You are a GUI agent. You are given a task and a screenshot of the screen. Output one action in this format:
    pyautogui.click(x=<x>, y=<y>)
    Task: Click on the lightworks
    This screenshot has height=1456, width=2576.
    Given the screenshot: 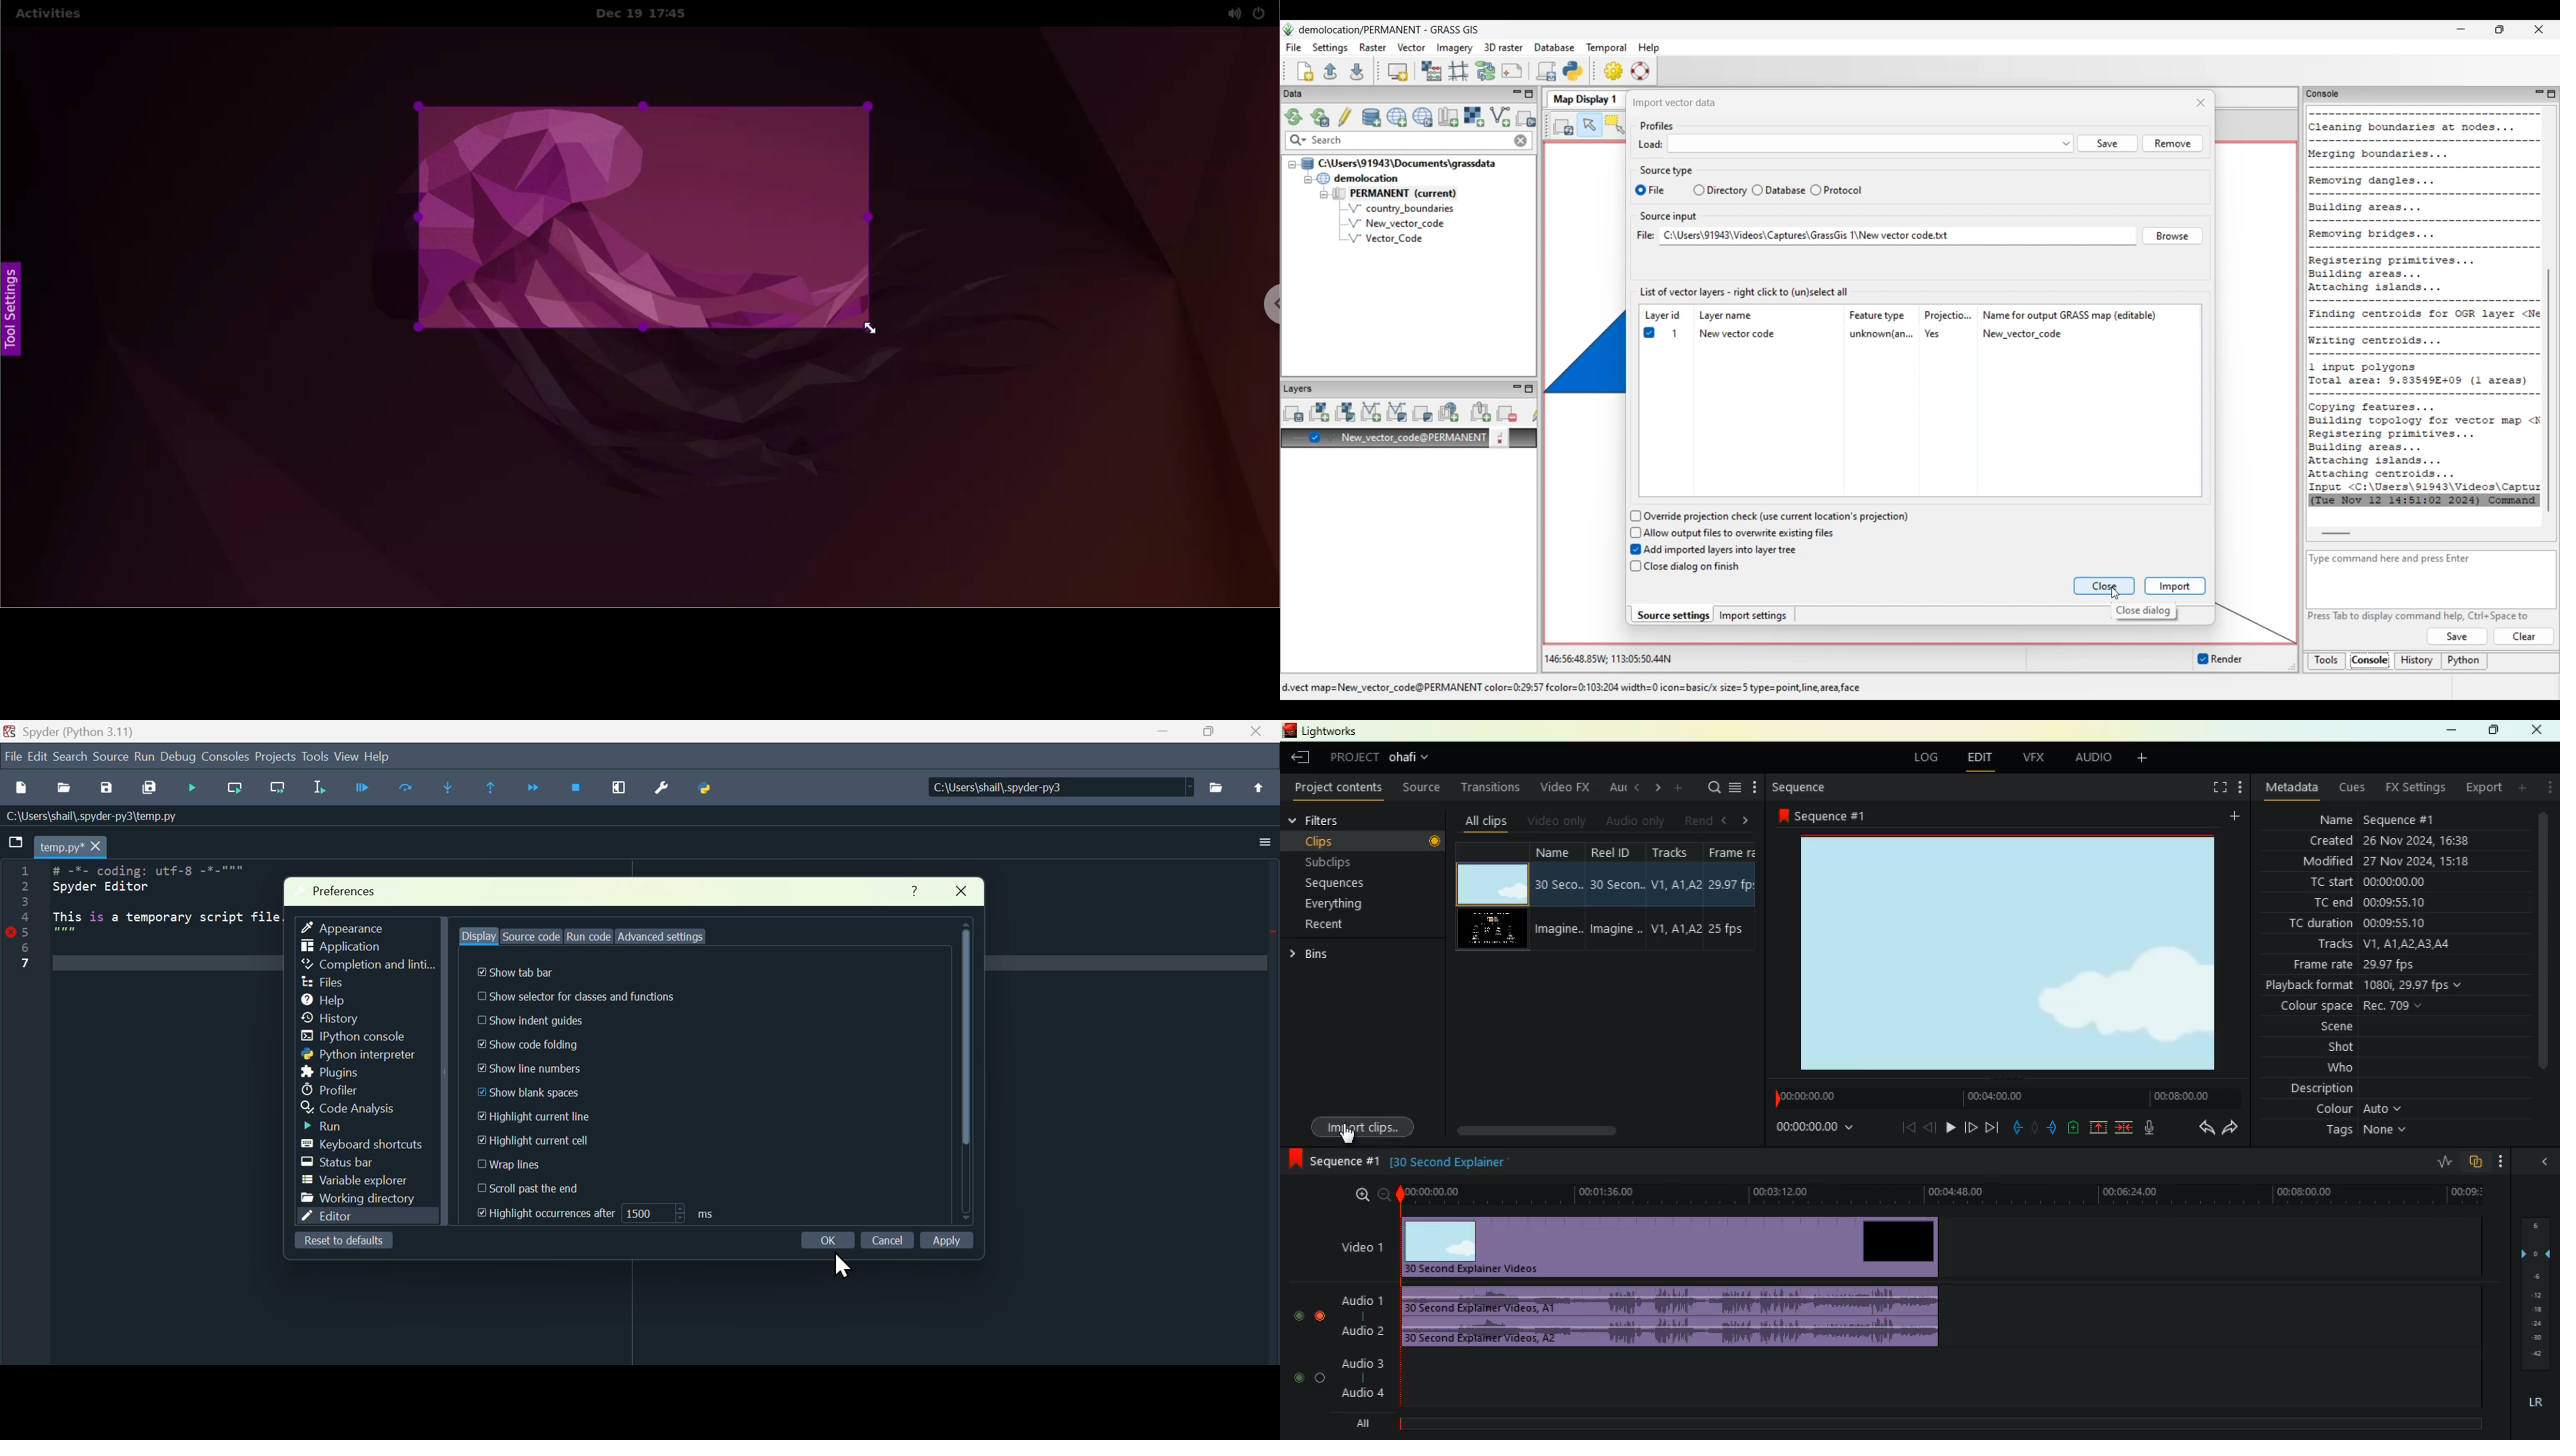 What is the action you would take?
    pyautogui.click(x=1329, y=731)
    